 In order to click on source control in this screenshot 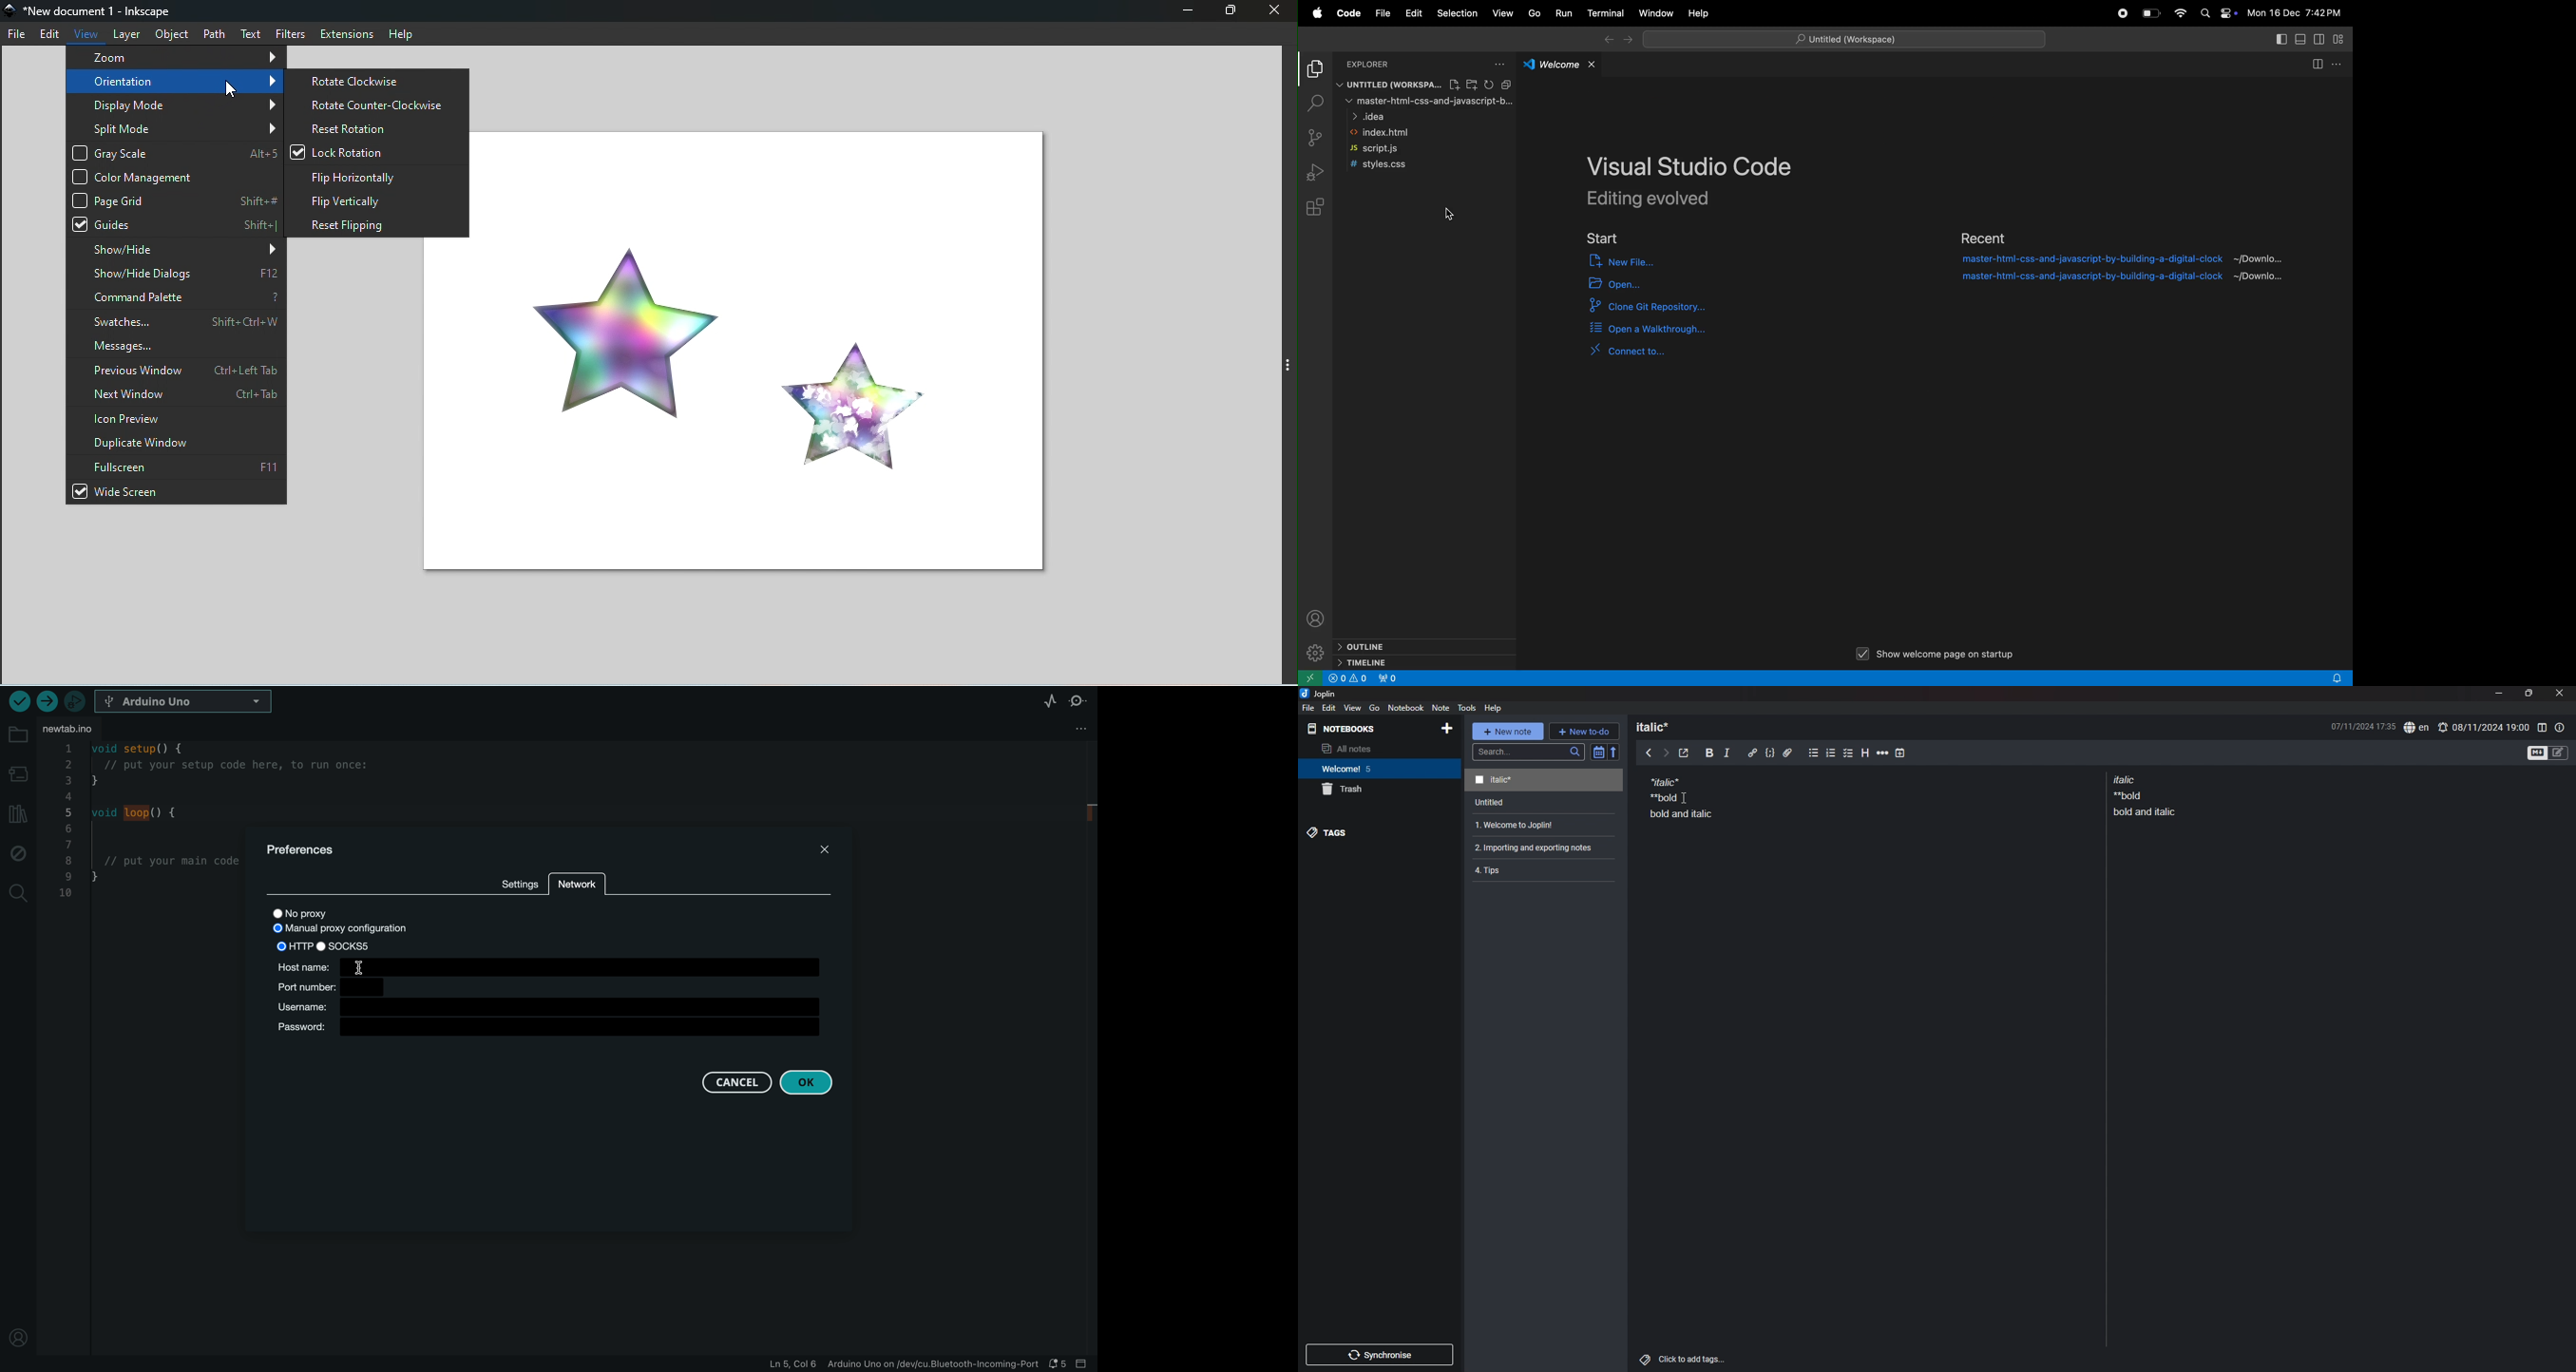, I will do `click(1315, 138)`.